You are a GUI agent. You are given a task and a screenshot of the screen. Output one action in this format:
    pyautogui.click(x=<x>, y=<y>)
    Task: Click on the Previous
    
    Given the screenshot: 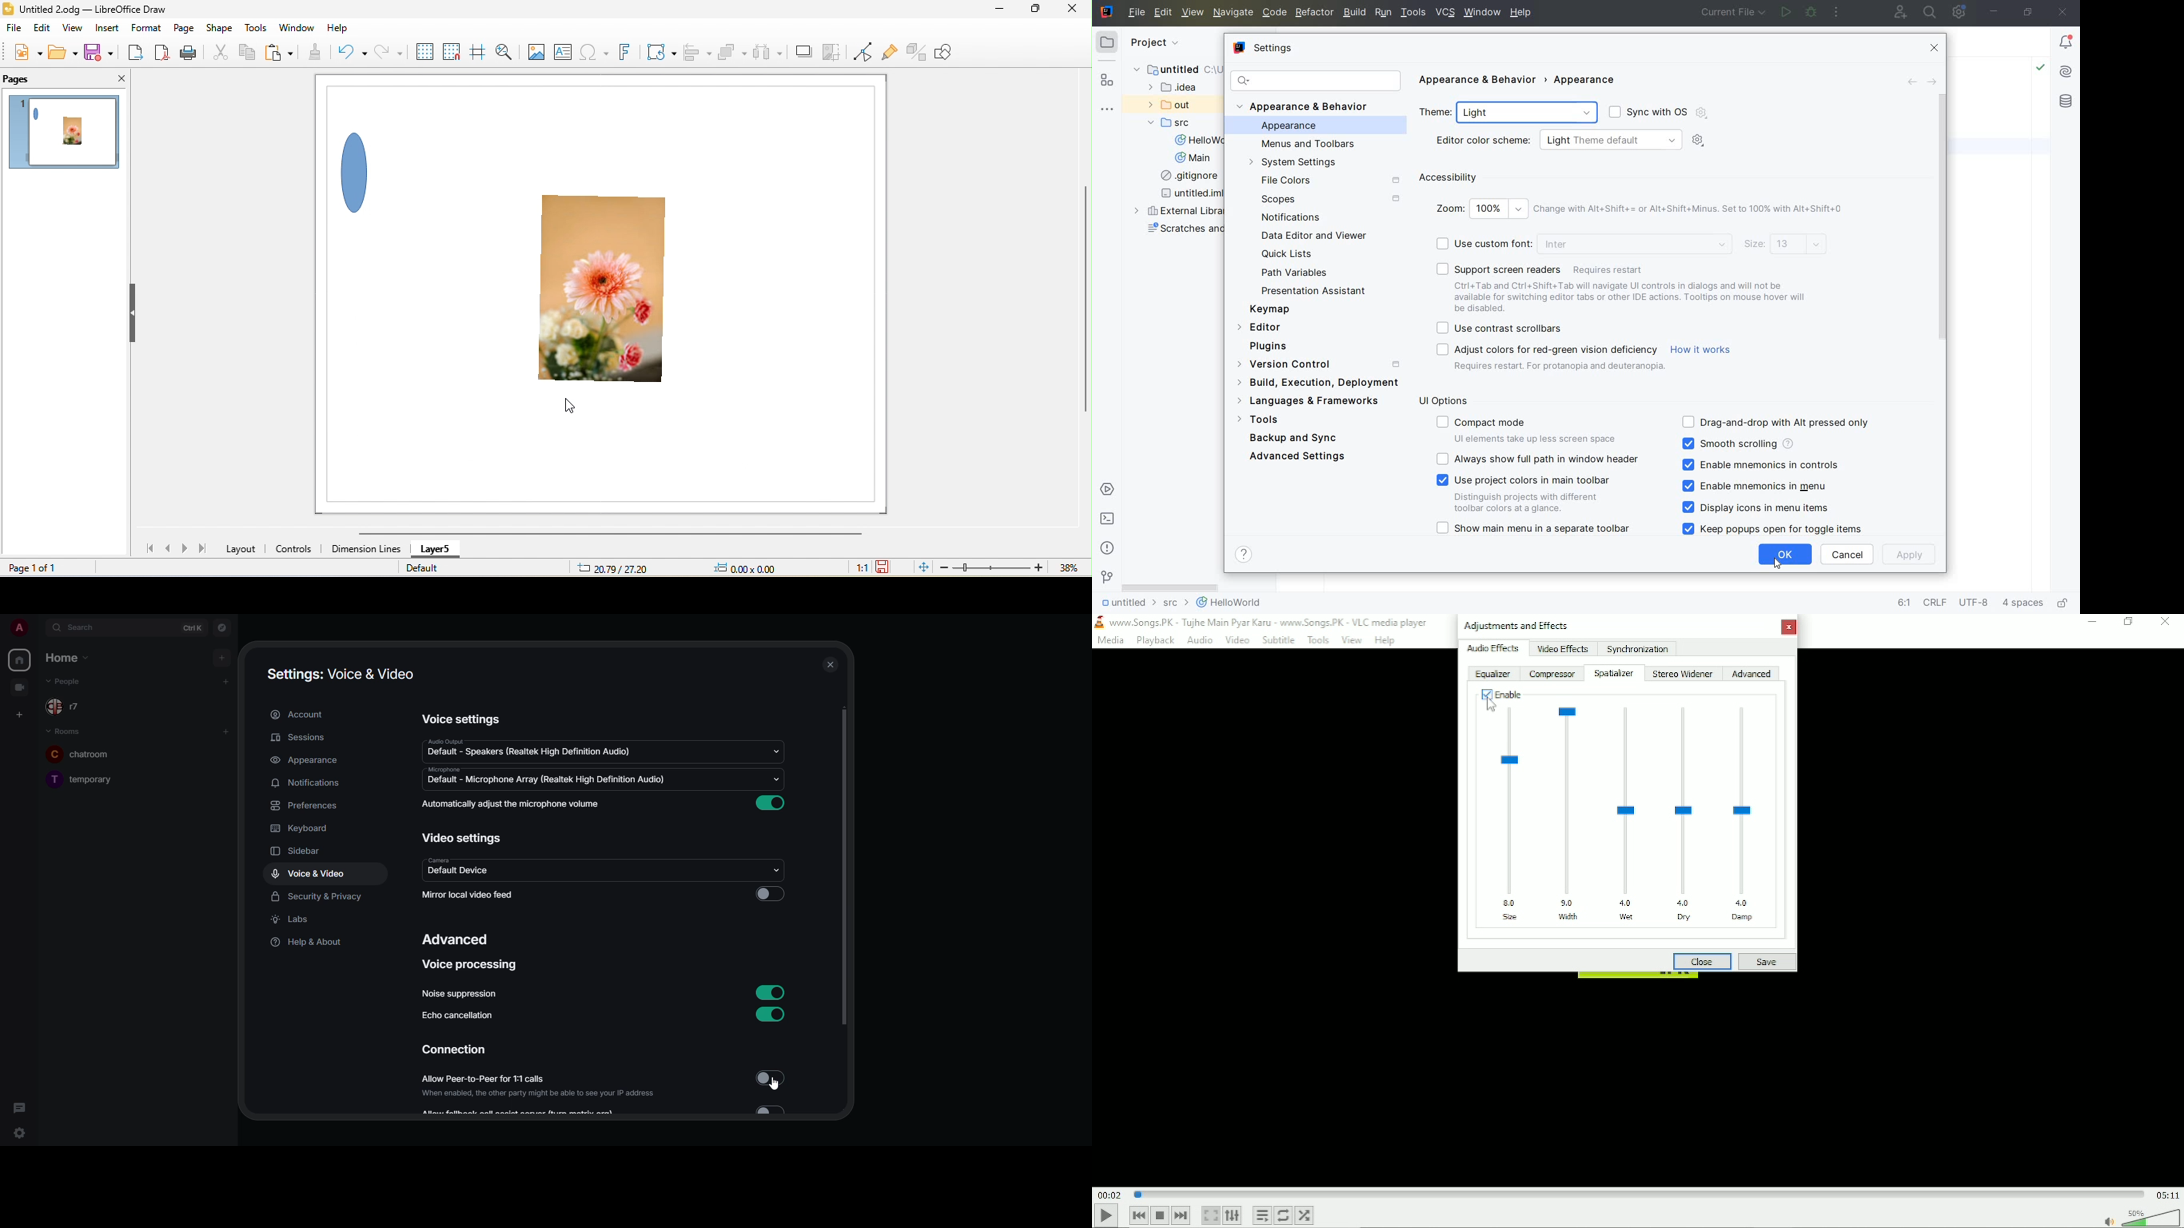 What is the action you would take?
    pyautogui.click(x=1138, y=1215)
    